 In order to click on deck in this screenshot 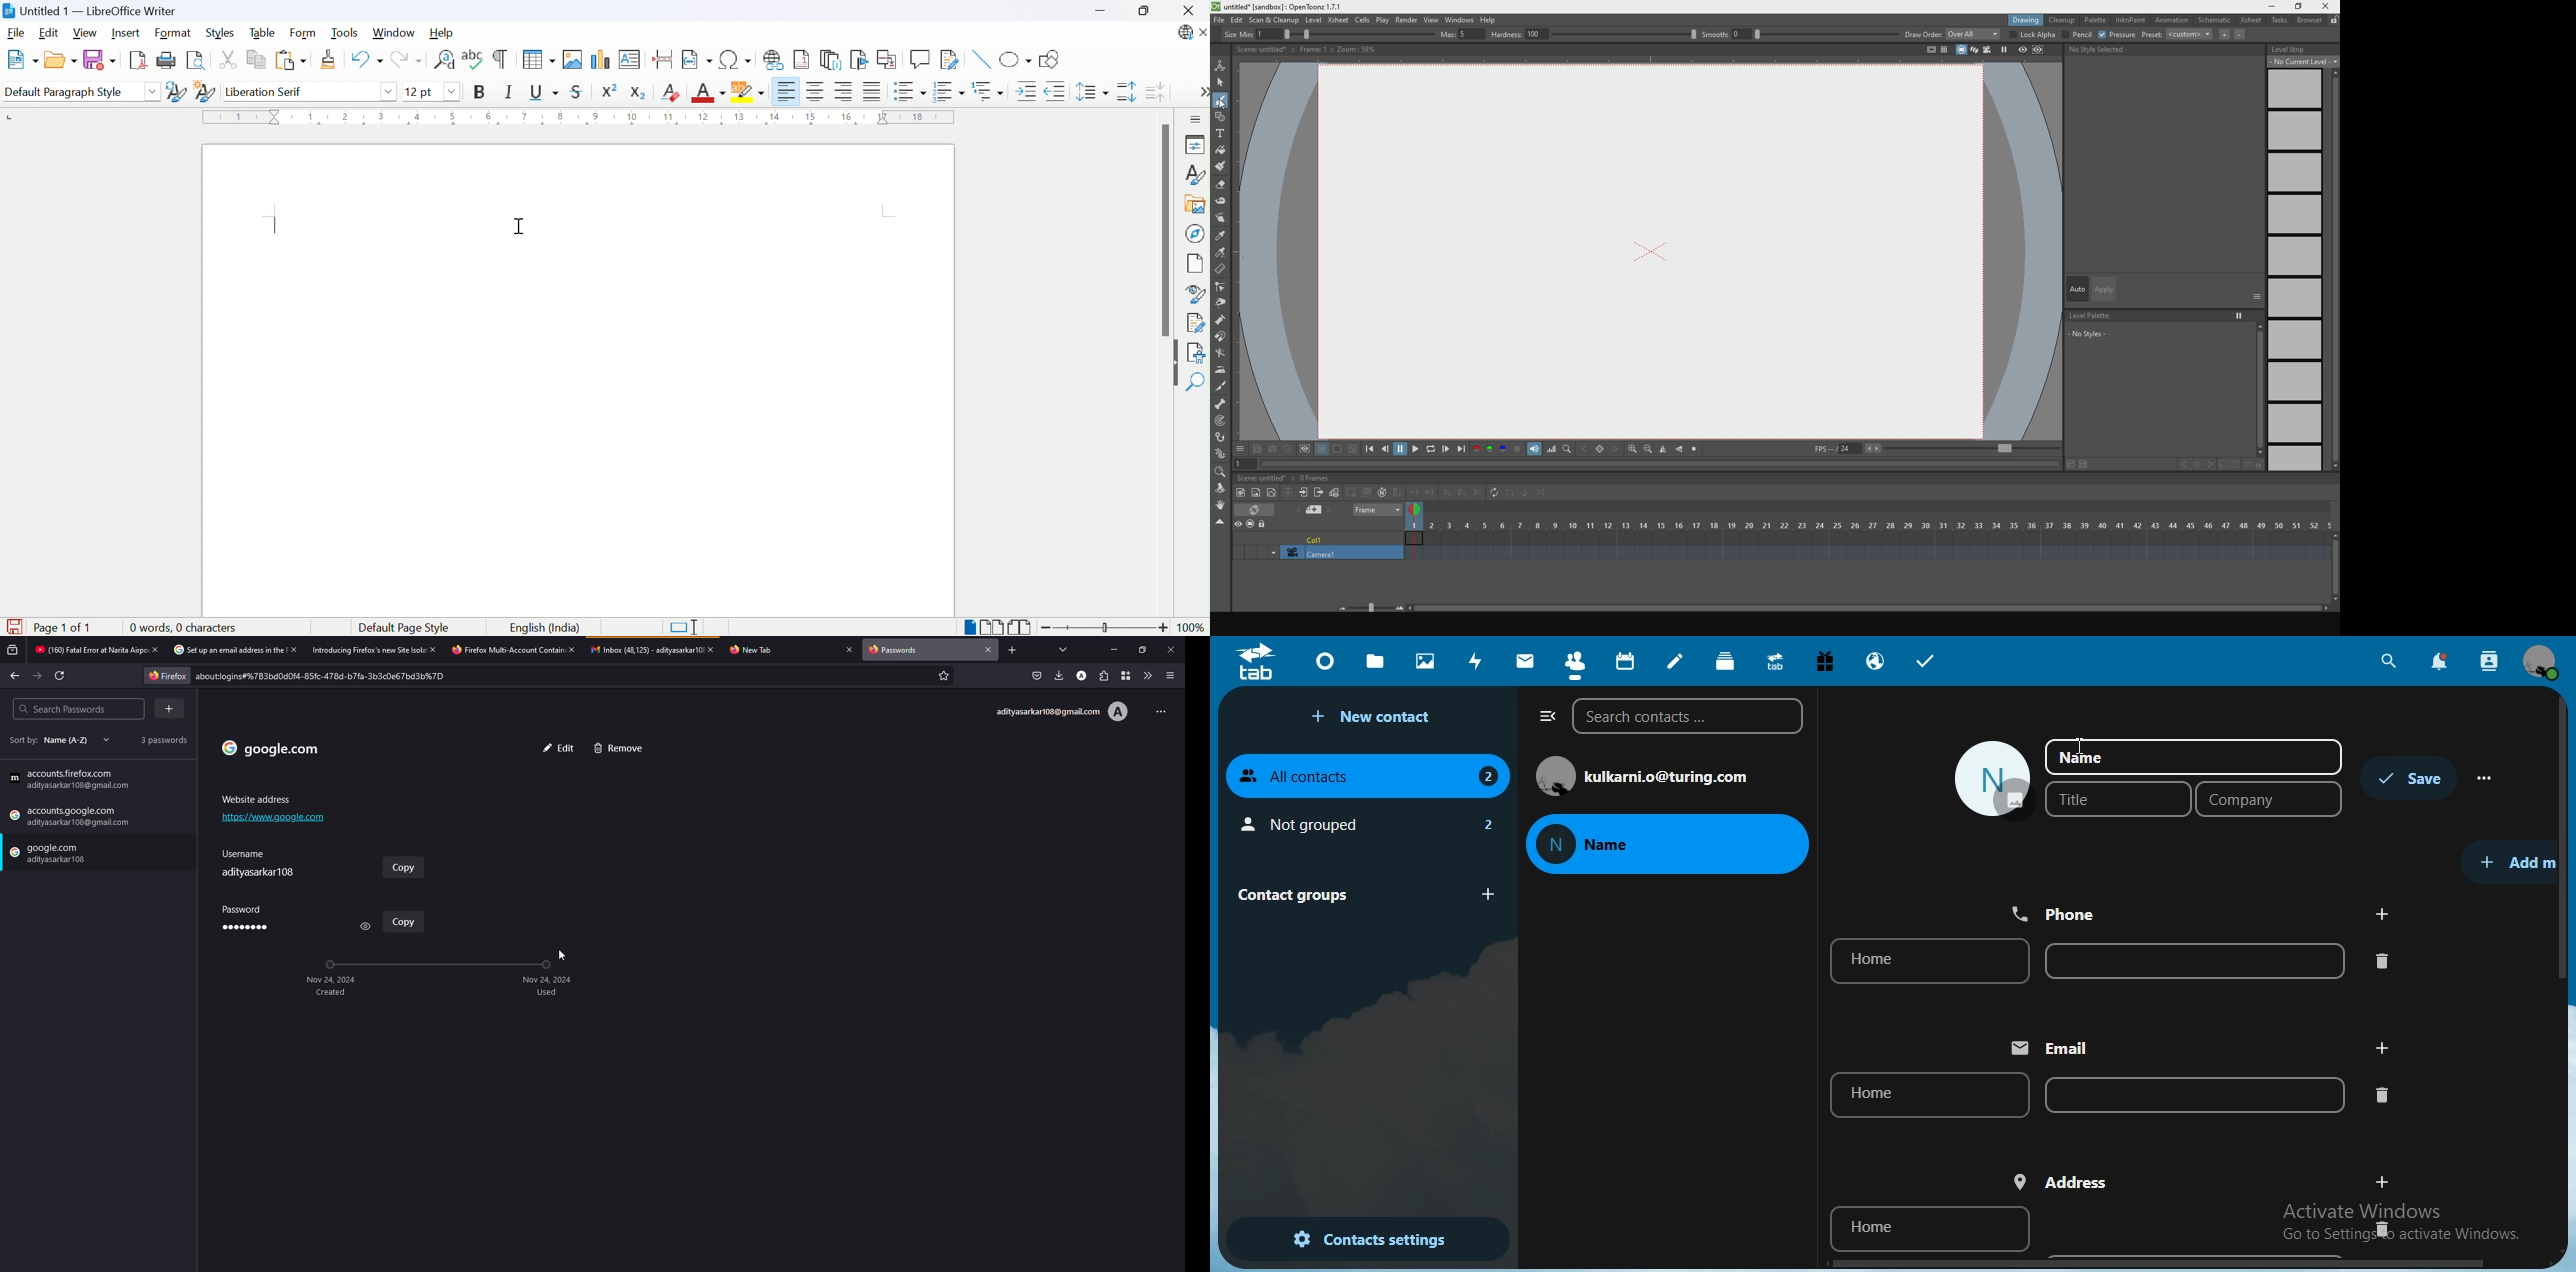, I will do `click(1728, 662)`.